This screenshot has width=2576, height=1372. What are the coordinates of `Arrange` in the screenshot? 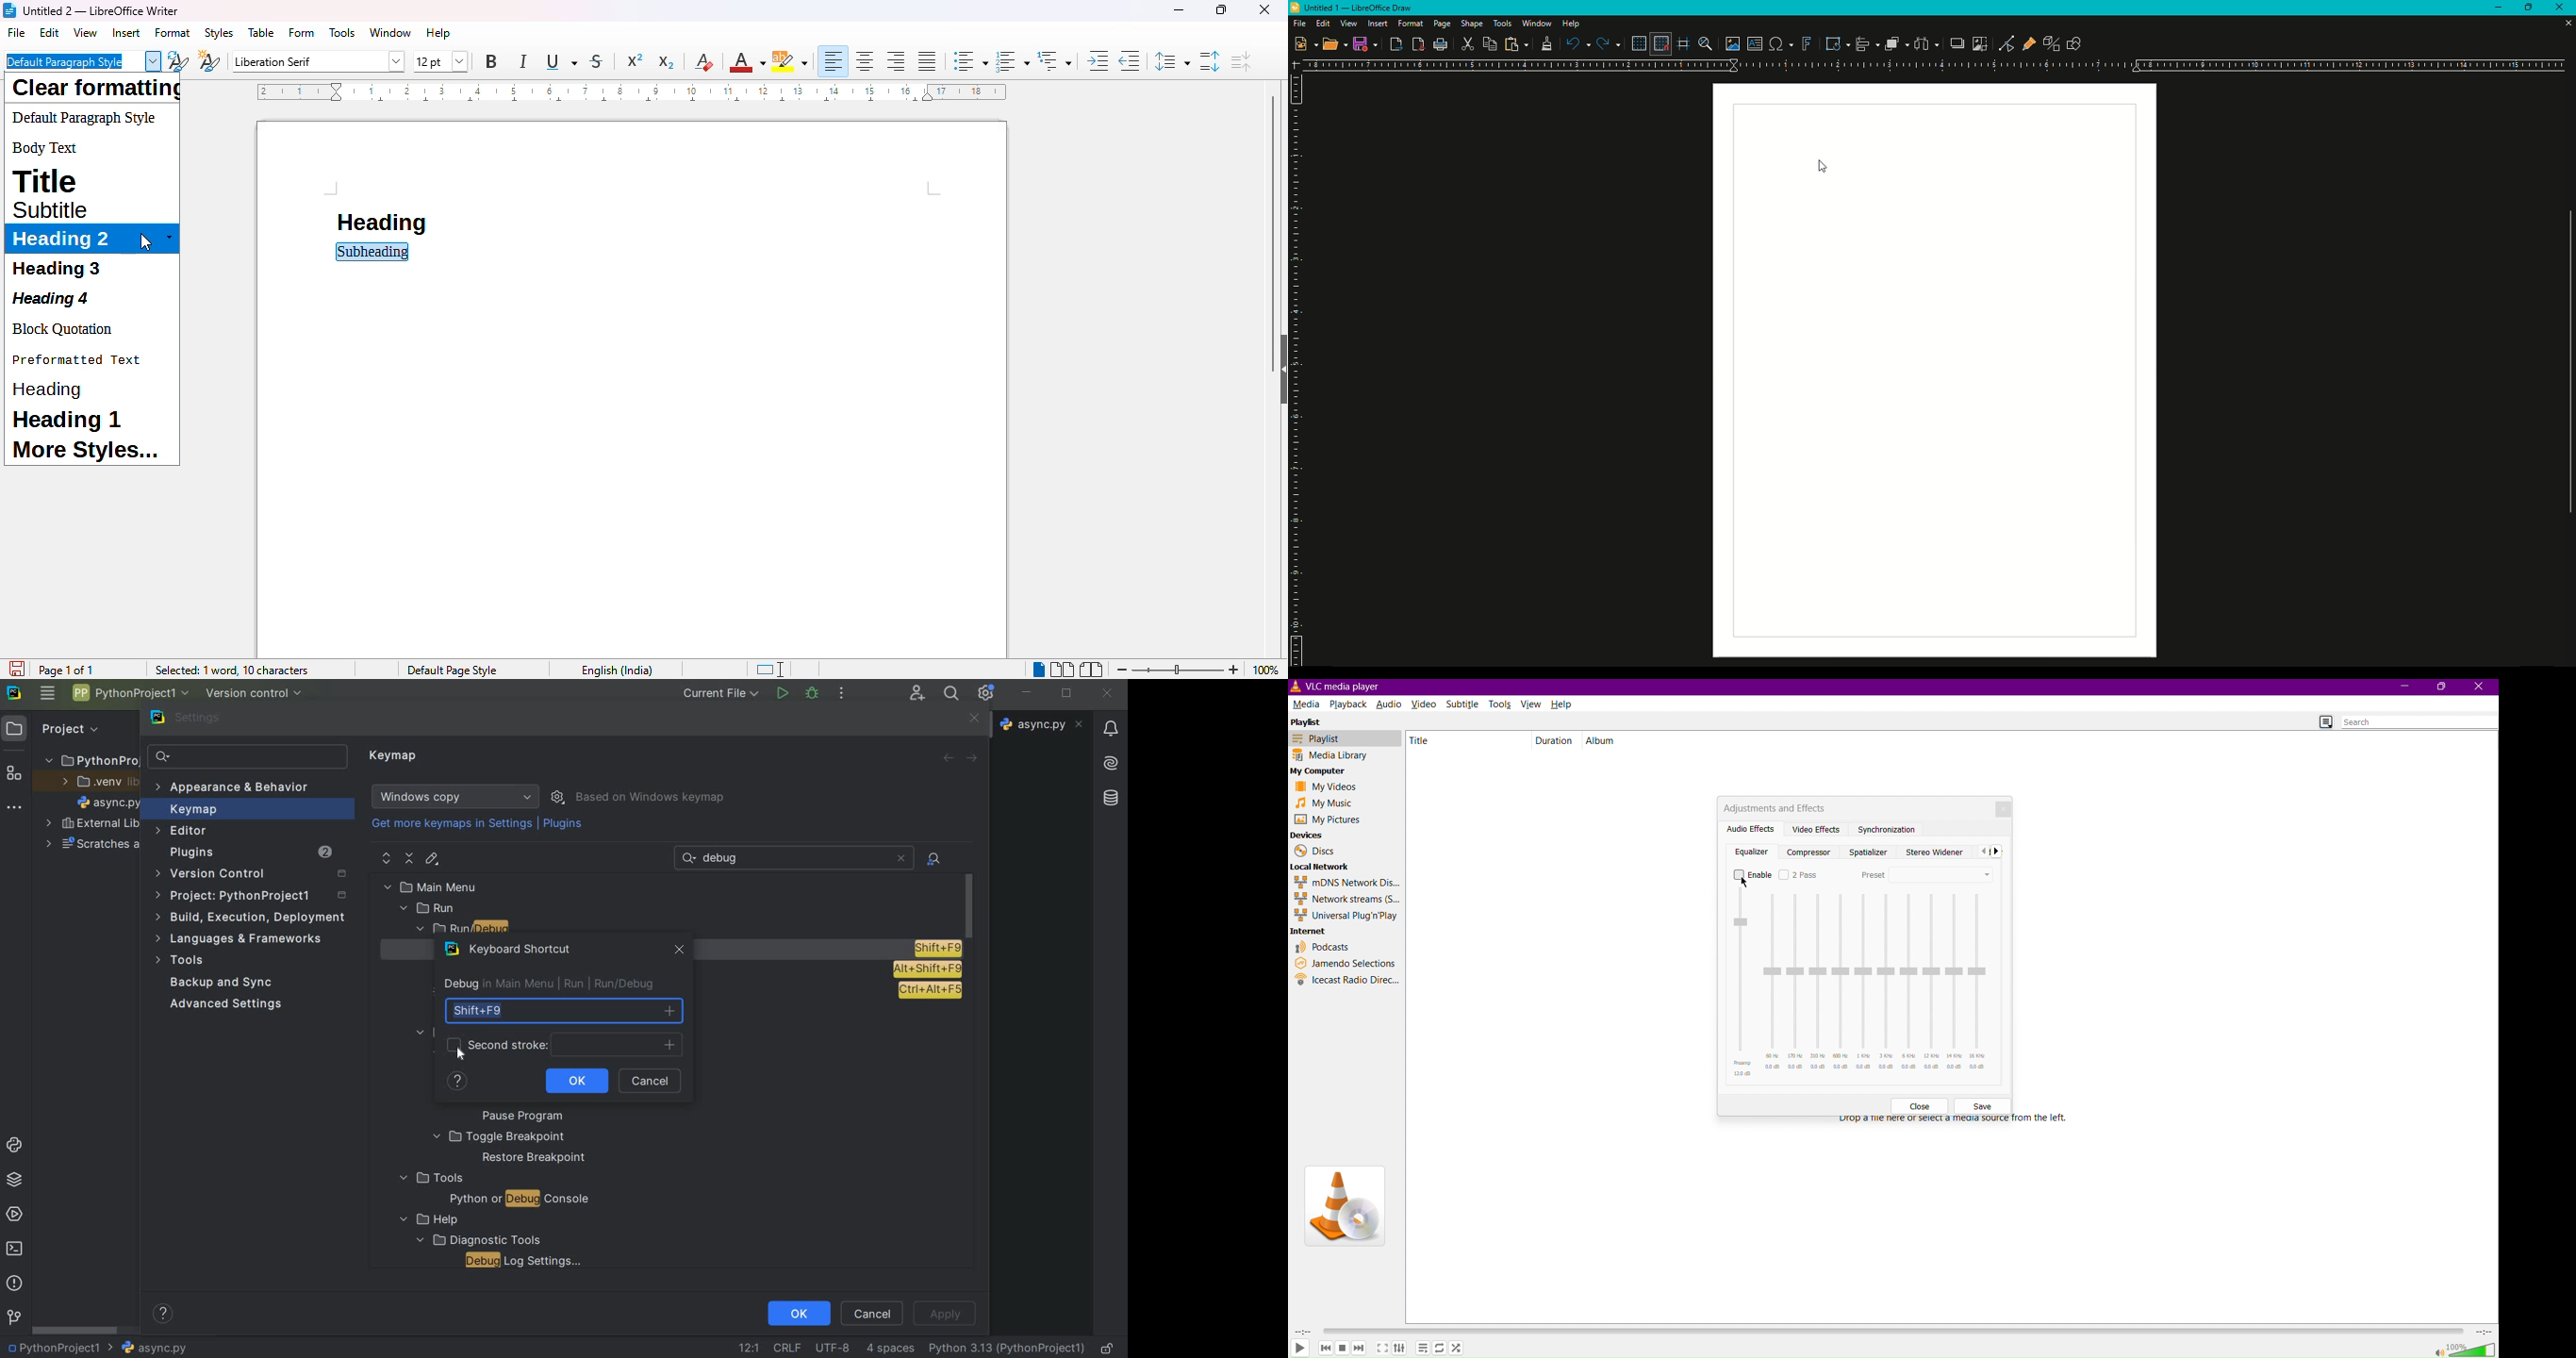 It's located at (1893, 44).